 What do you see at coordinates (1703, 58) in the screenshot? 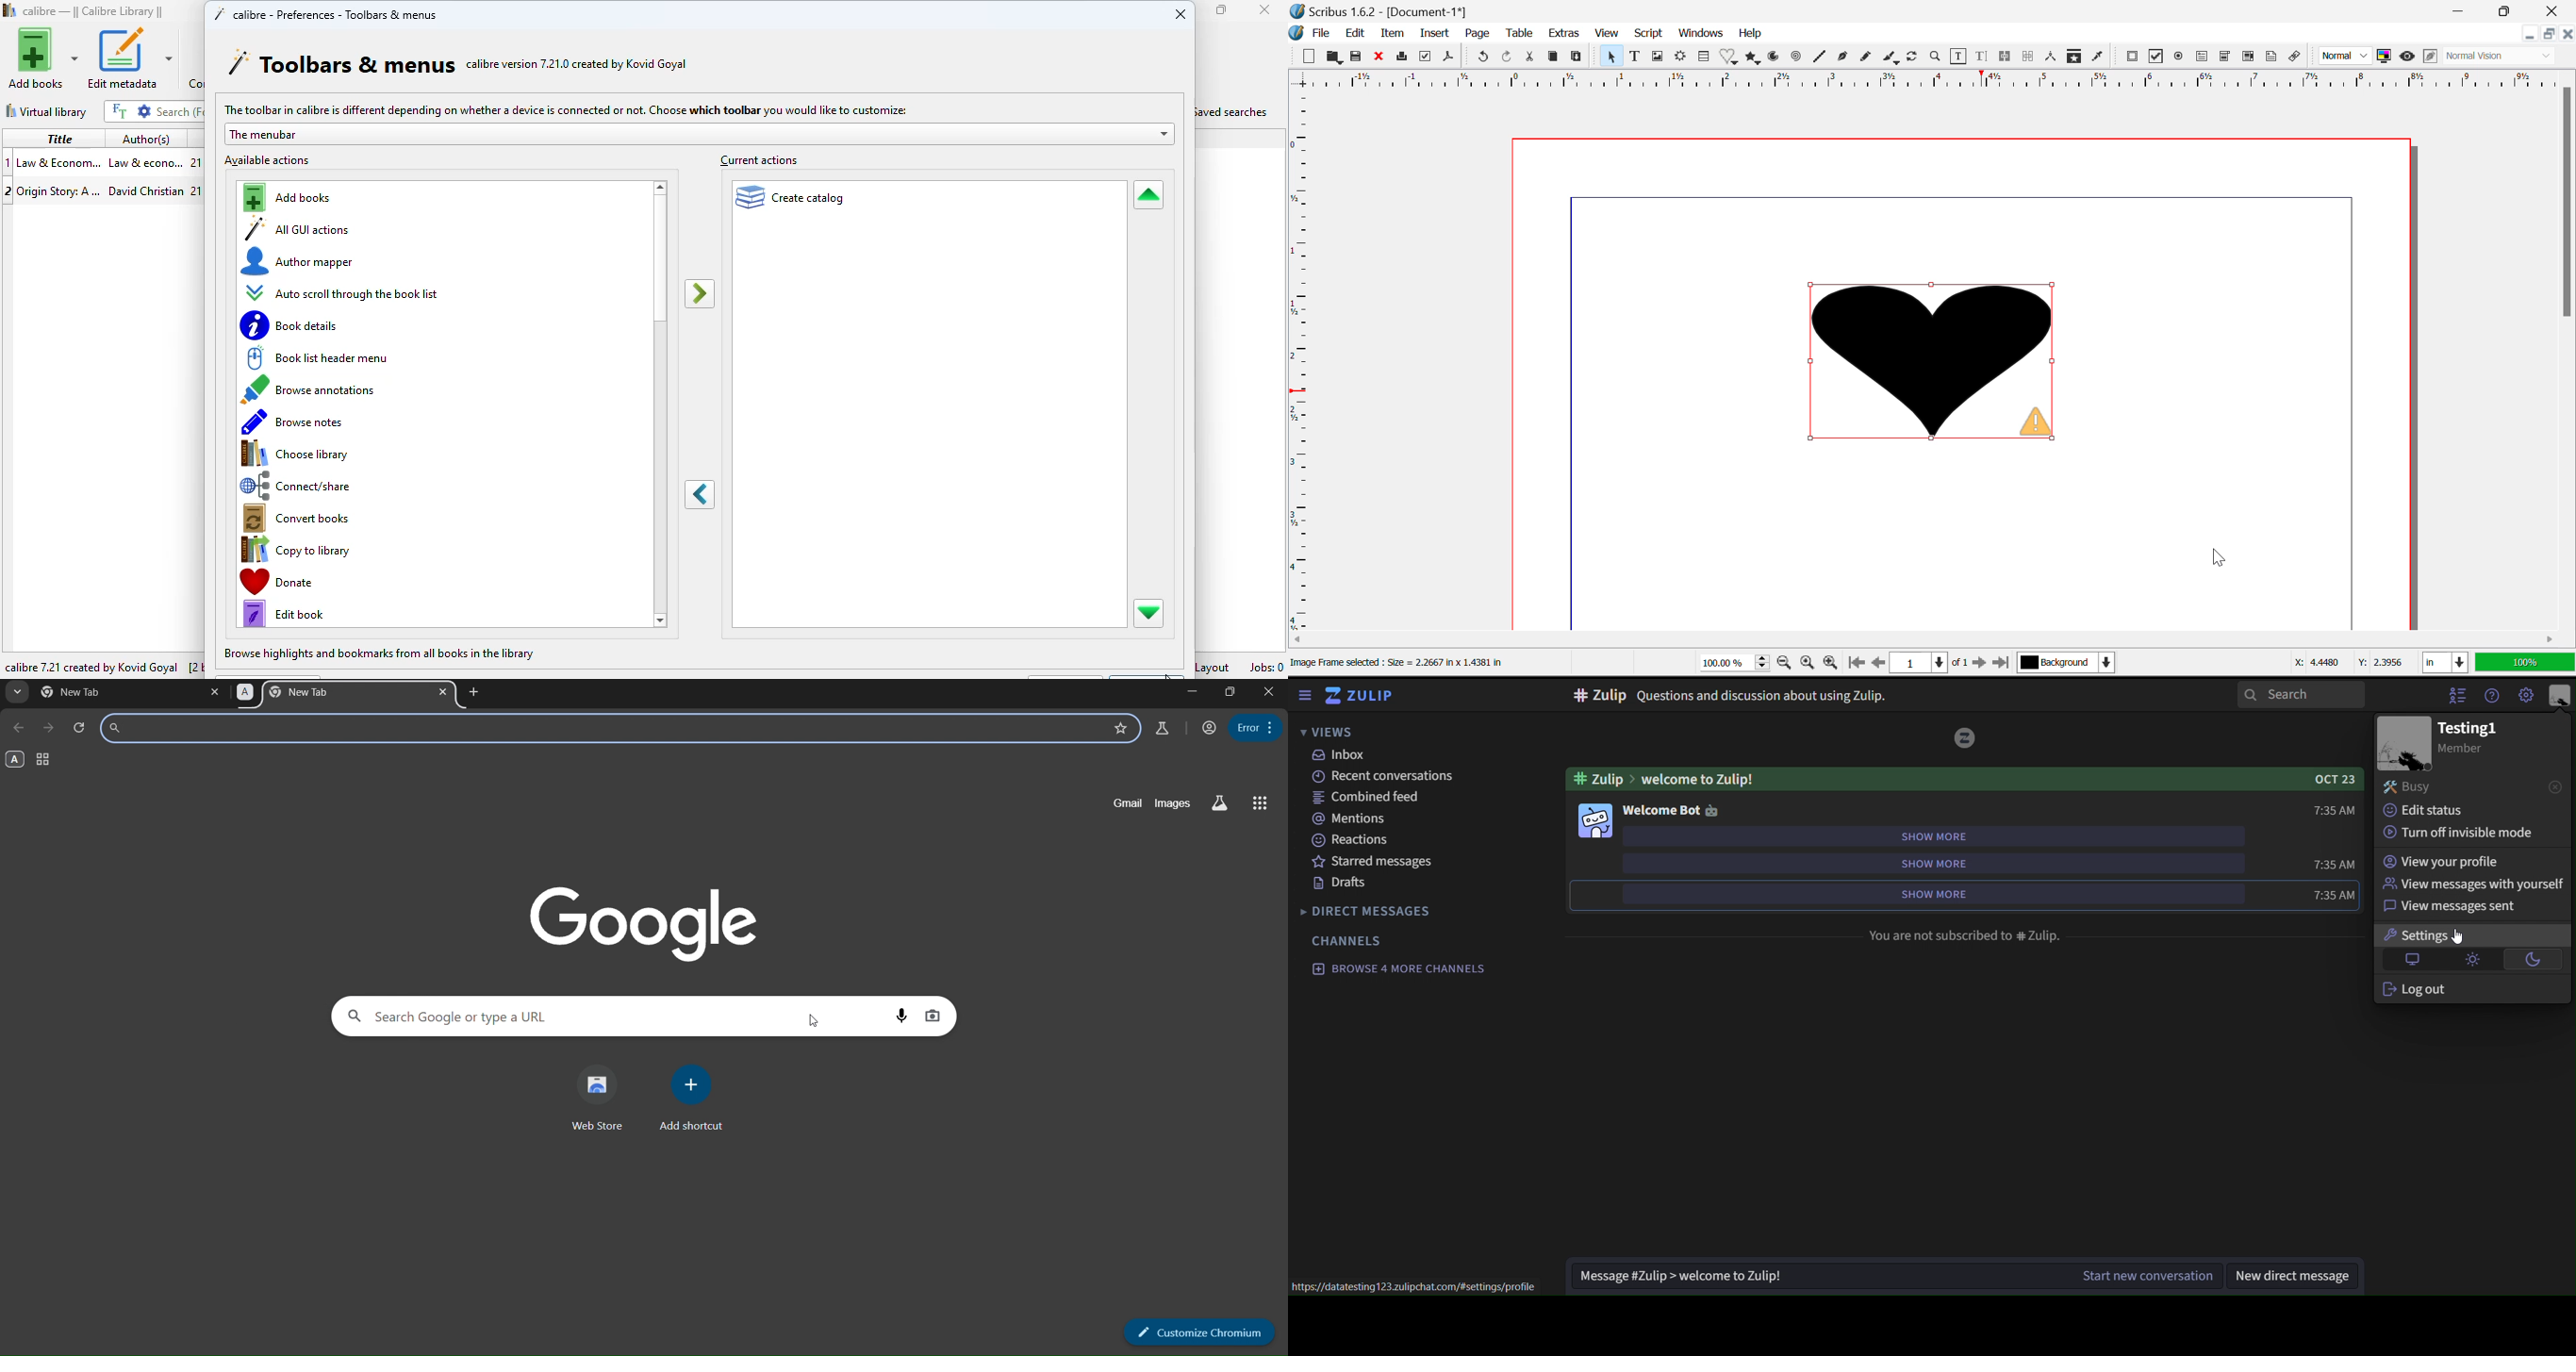
I see `Insert Cells` at bounding box center [1703, 58].